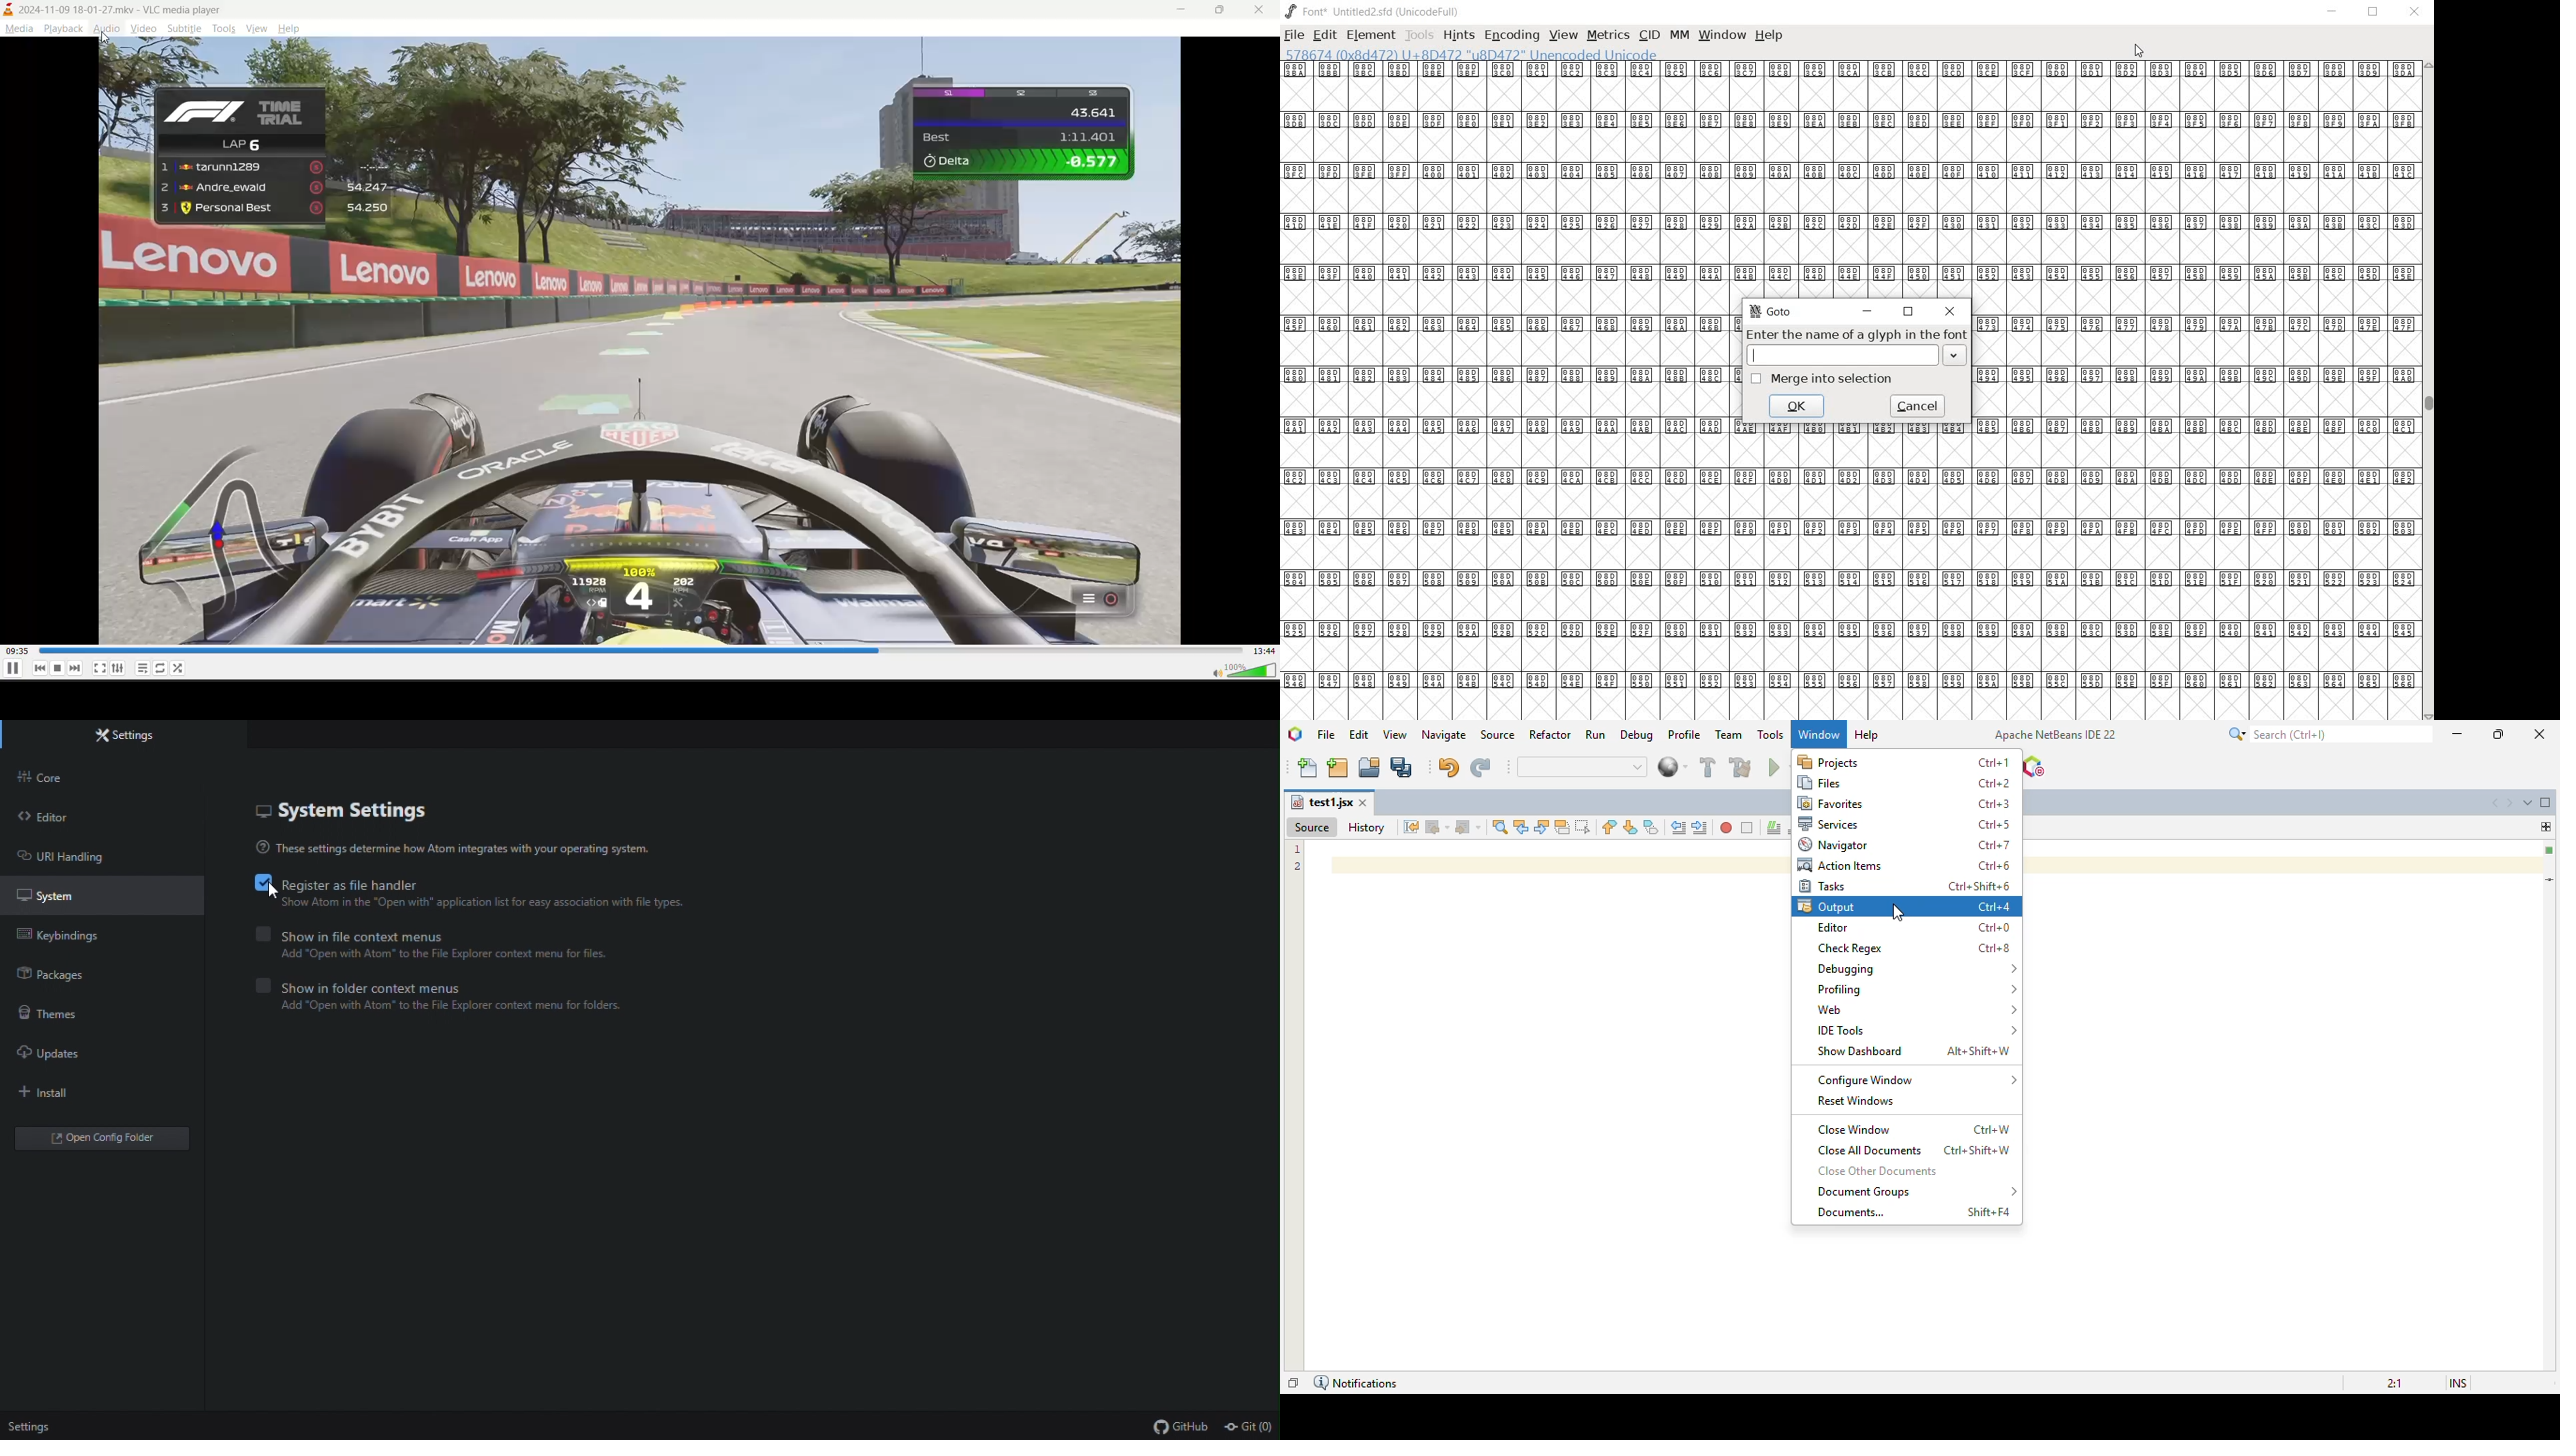  What do you see at coordinates (1183, 1426) in the screenshot?
I see `github` at bounding box center [1183, 1426].